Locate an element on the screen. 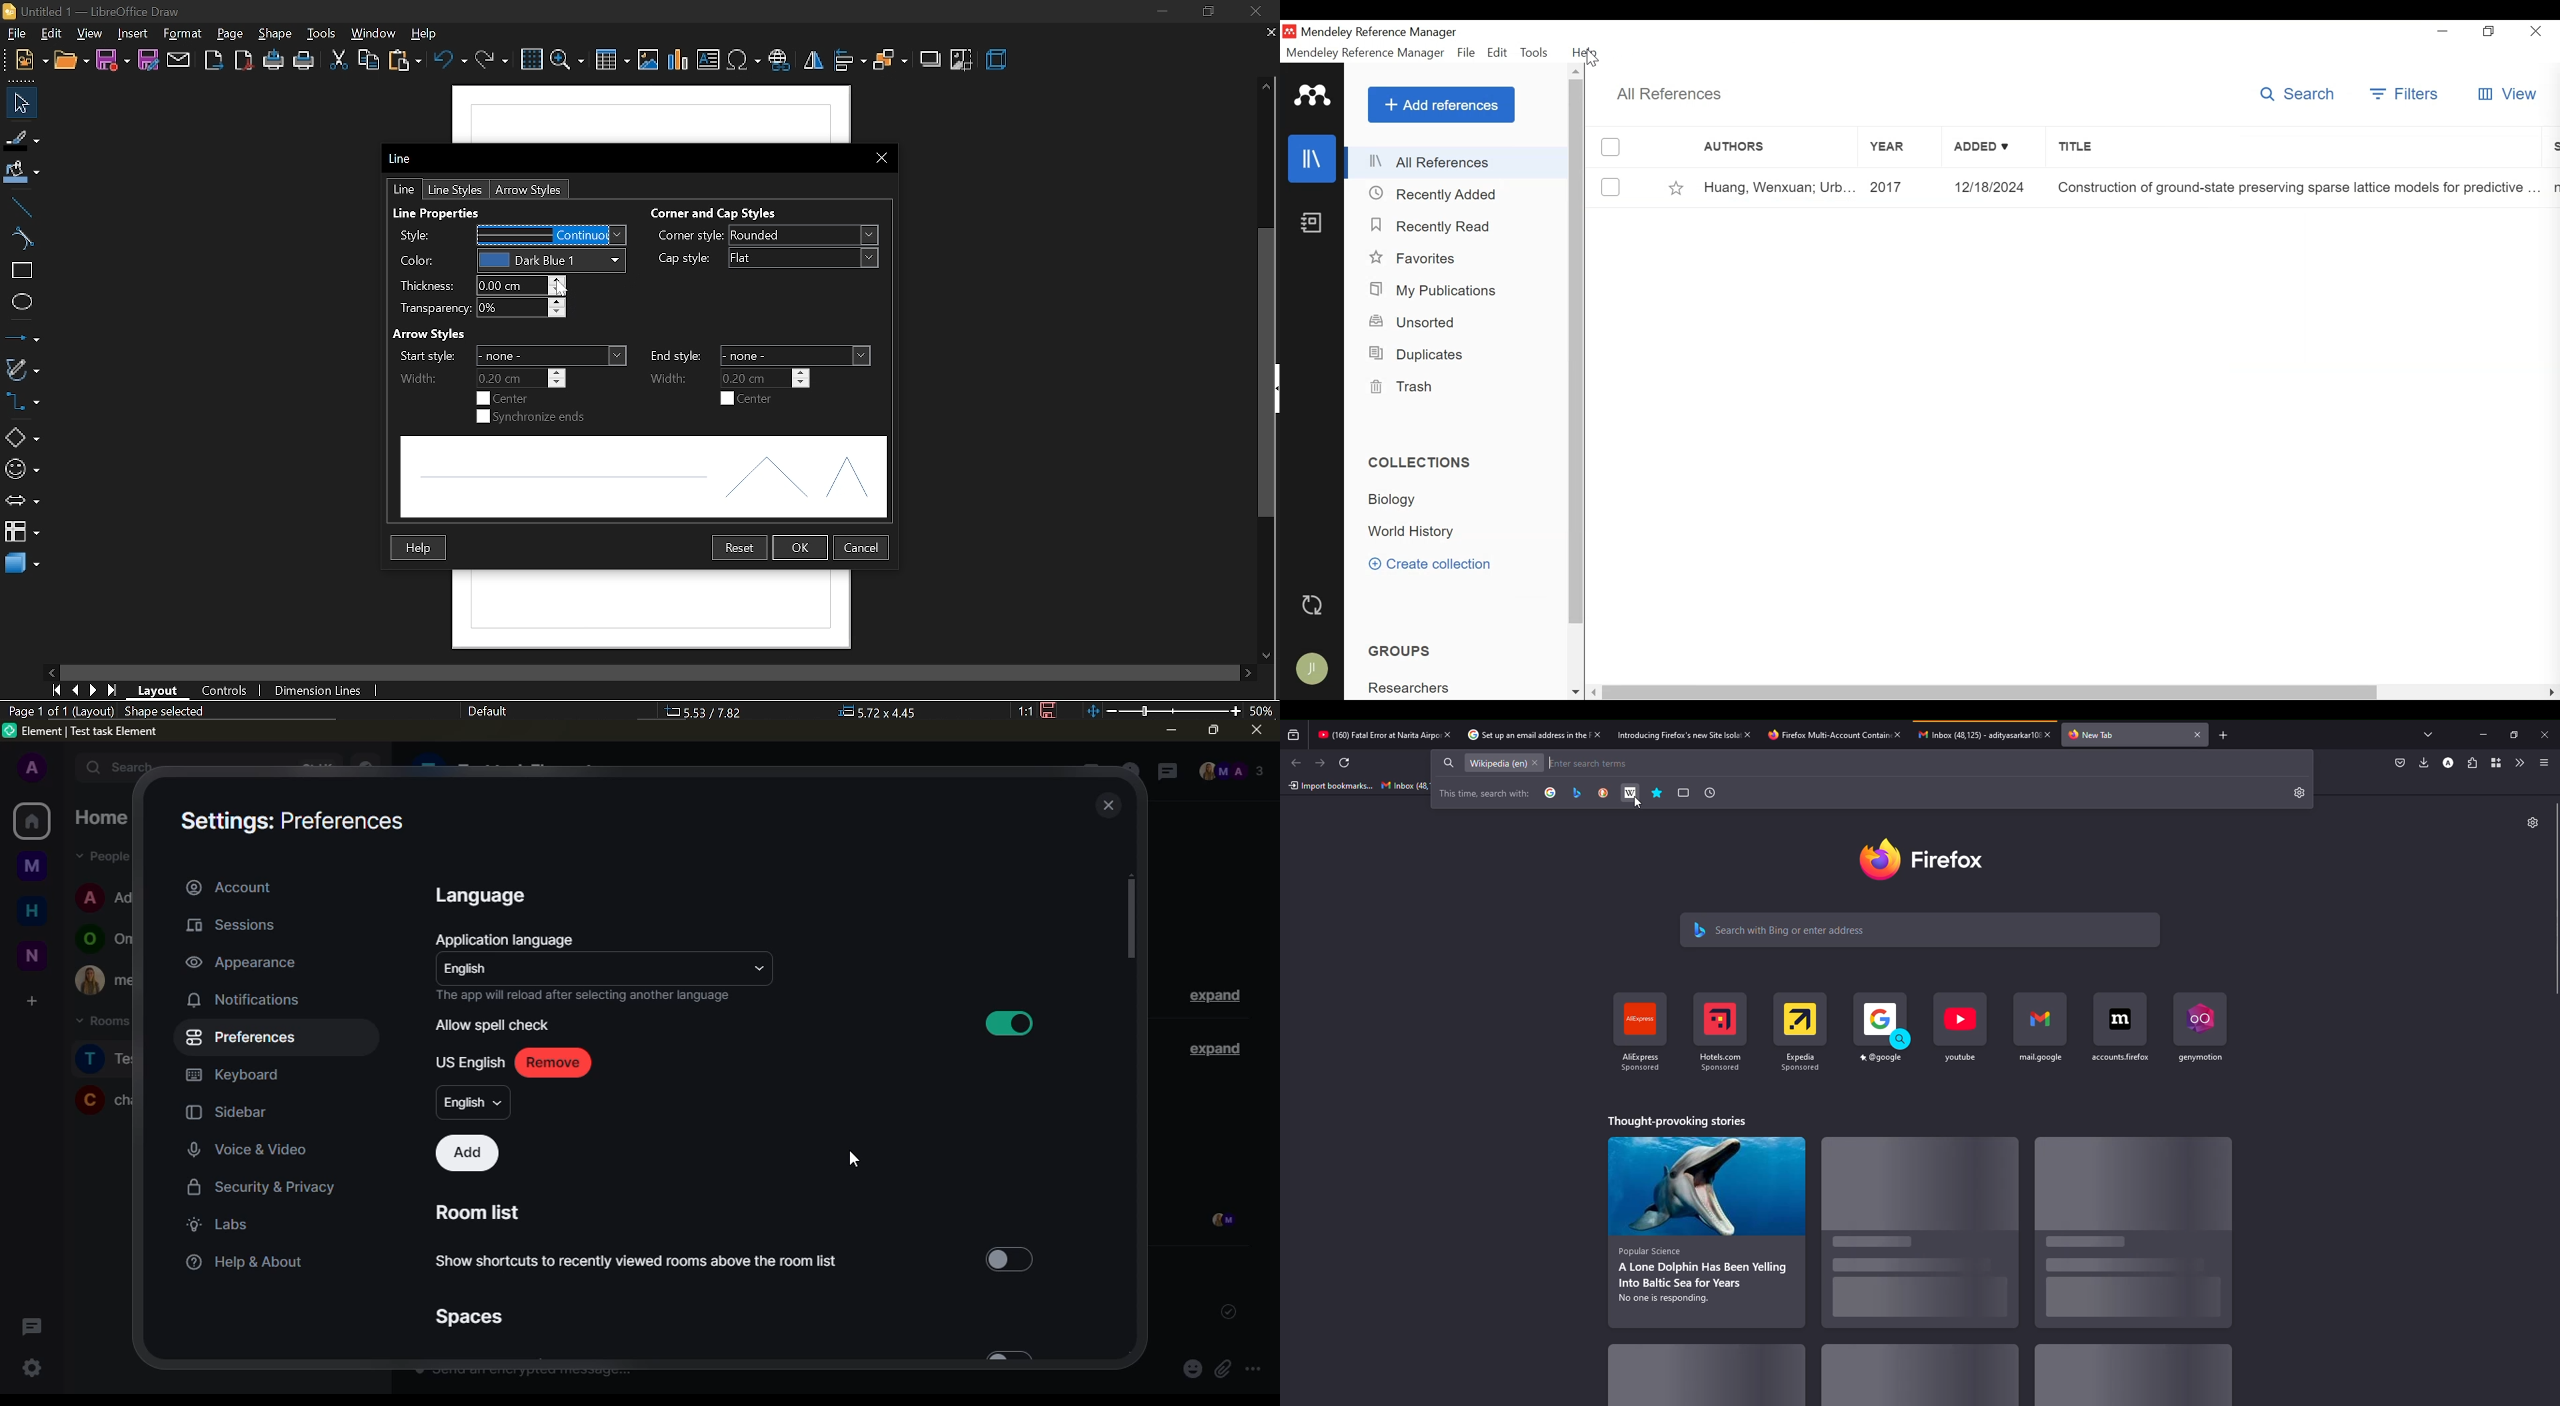 The image size is (2576, 1428). notifications is located at coordinates (246, 999).